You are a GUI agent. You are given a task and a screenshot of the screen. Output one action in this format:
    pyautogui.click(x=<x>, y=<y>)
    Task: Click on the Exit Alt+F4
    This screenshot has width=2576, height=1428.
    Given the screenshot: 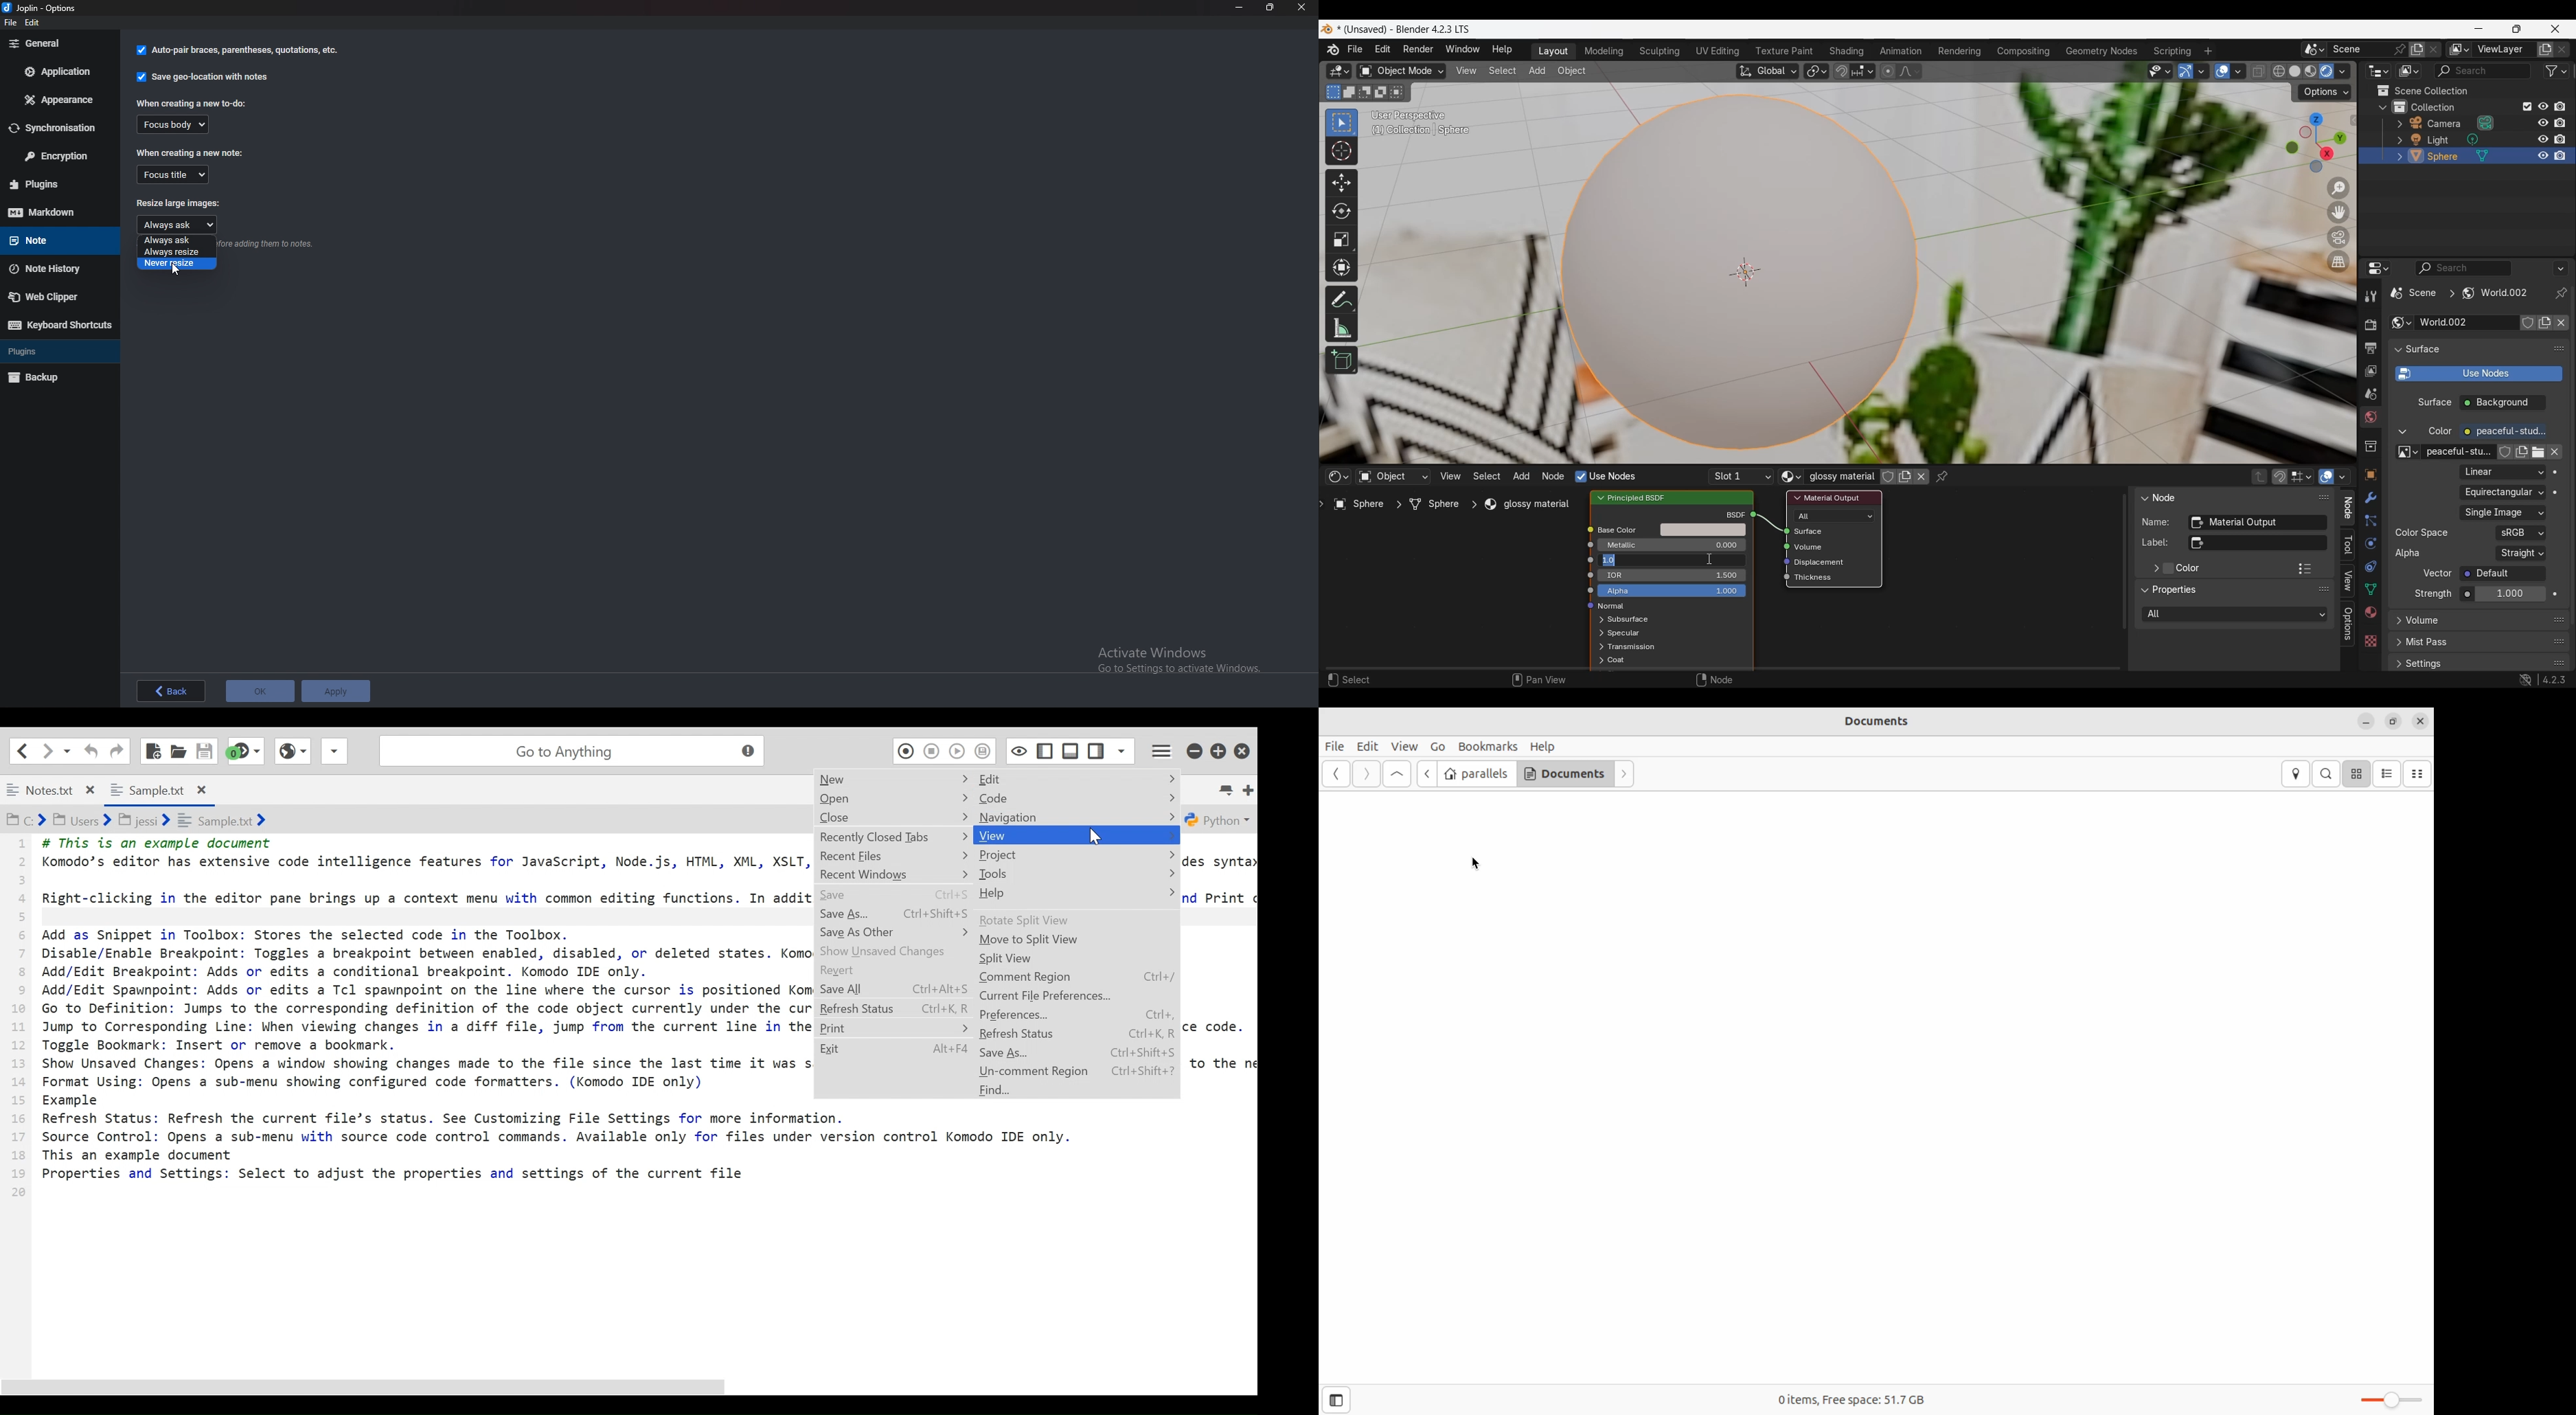 What is the action you would take?
    pyautogui.click(x=895, y=1049)
    